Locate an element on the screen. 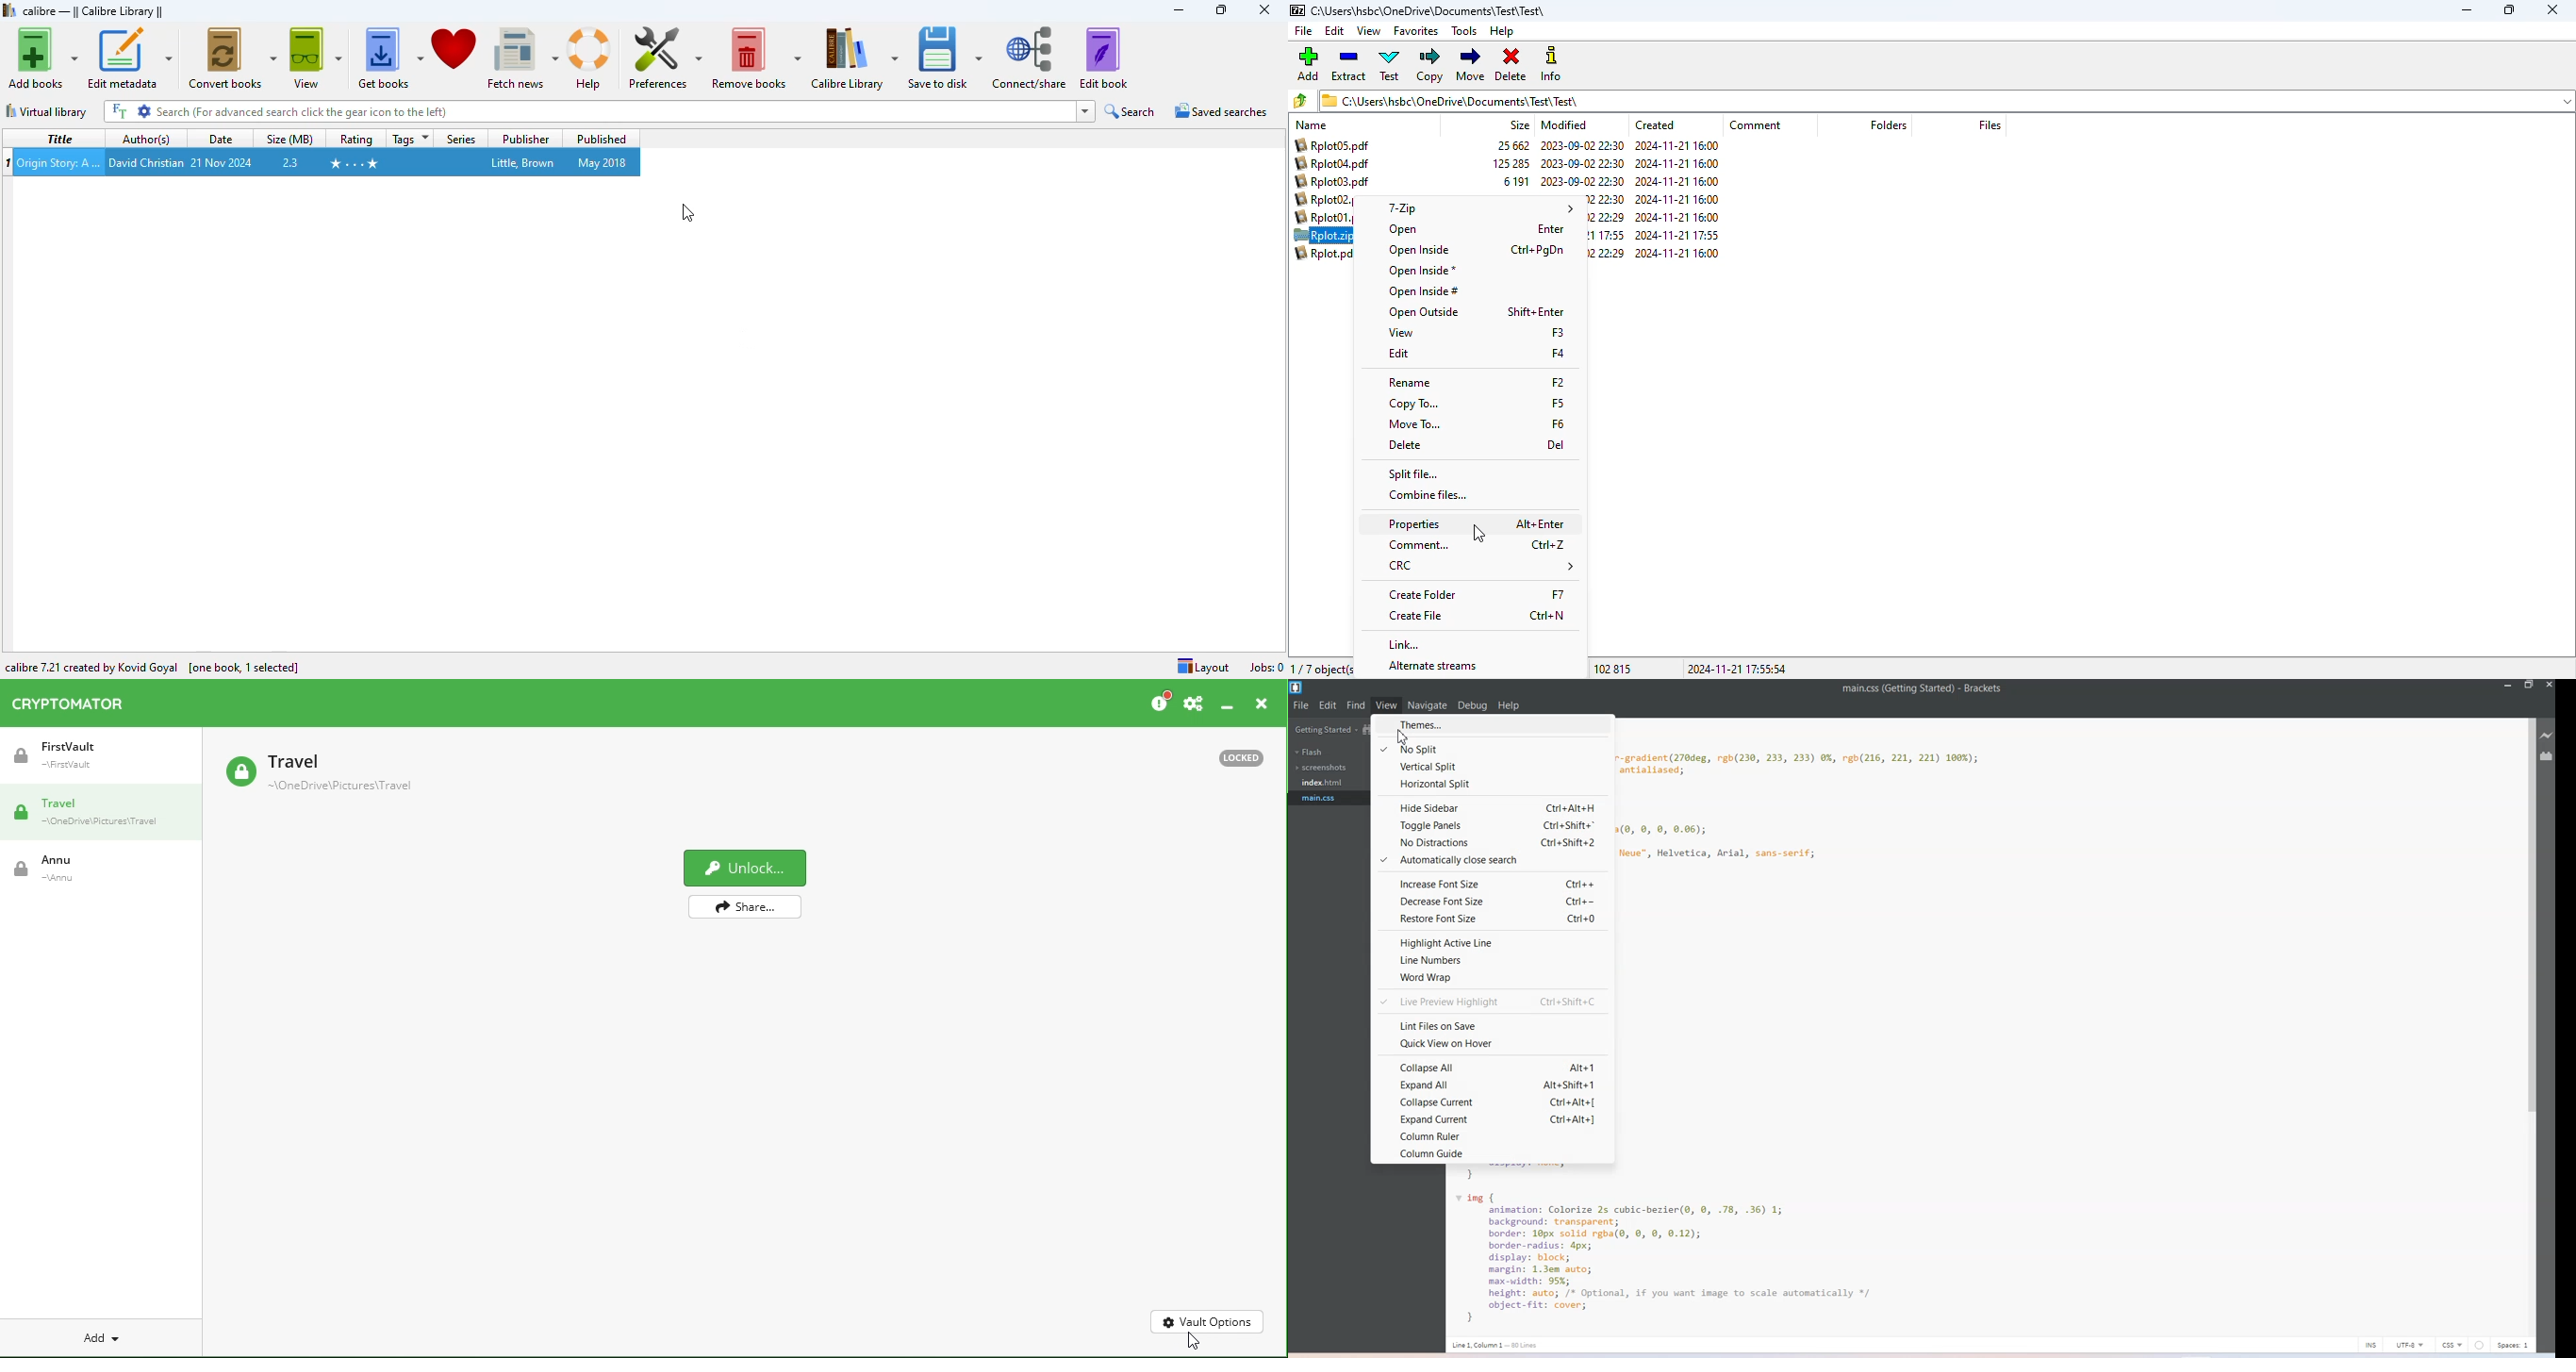 This screenshot has width=2576, height=1372. add books is located at coordinates (42, 58).